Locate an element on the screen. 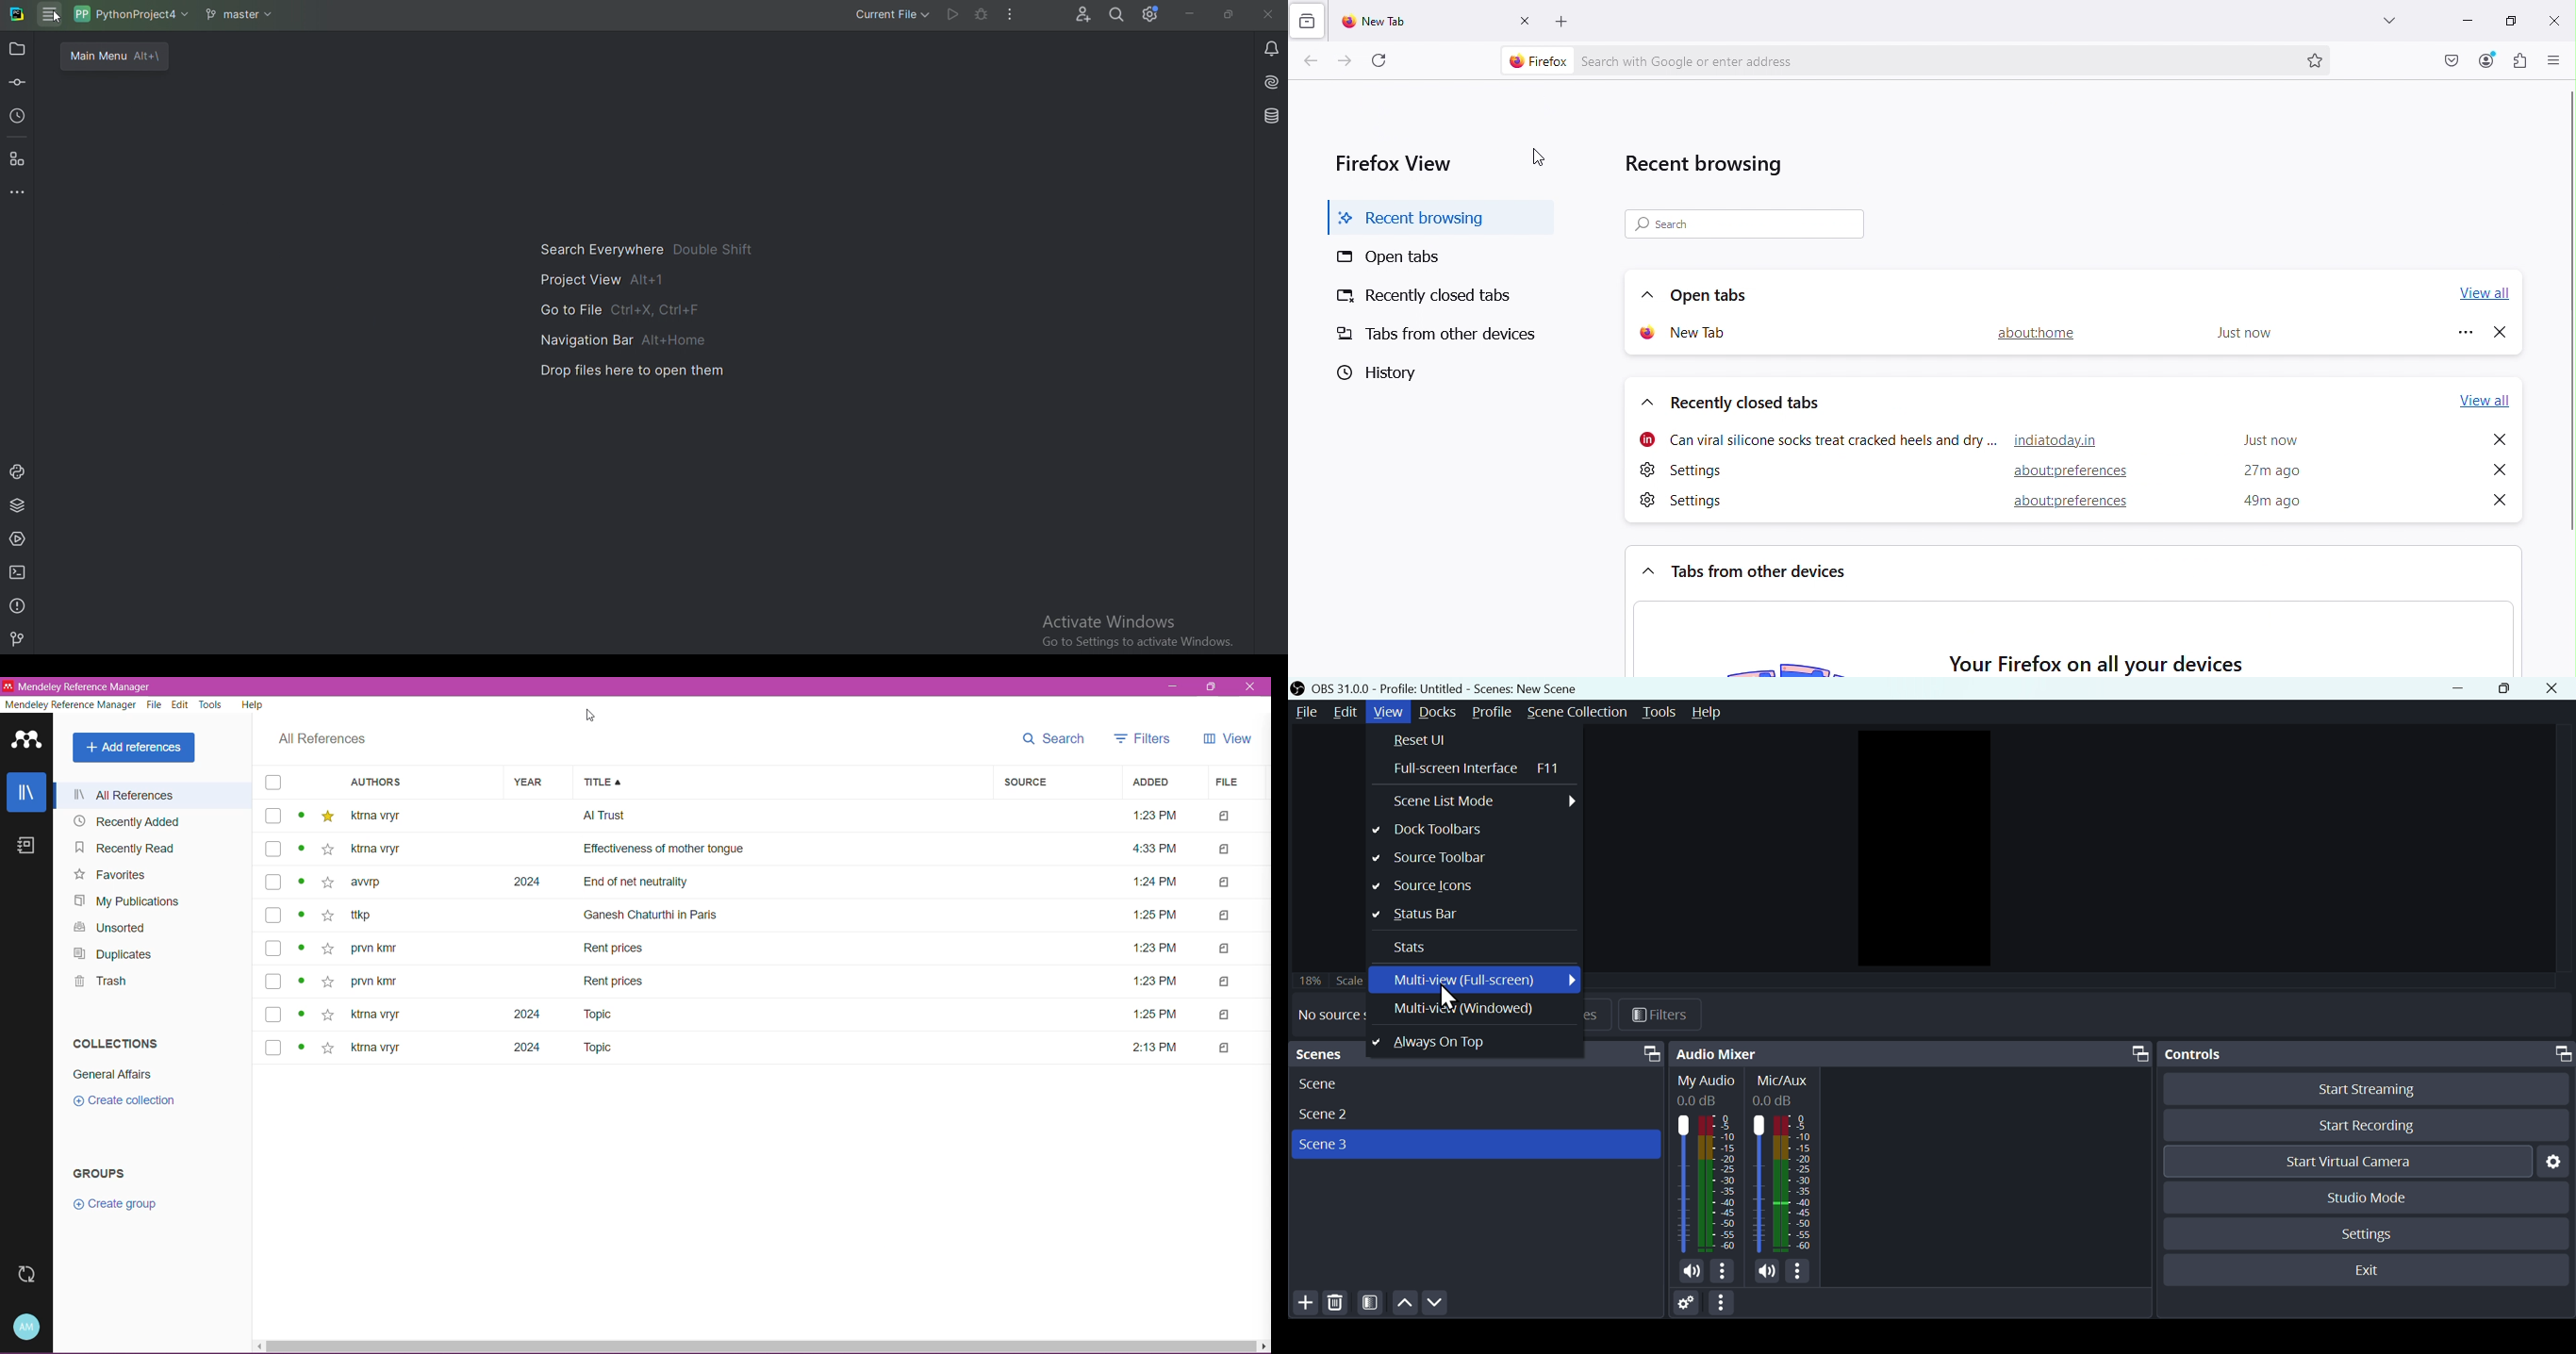 This screenshot has height=1372, width=2576. Profile is located at coordinates (1493, 713).